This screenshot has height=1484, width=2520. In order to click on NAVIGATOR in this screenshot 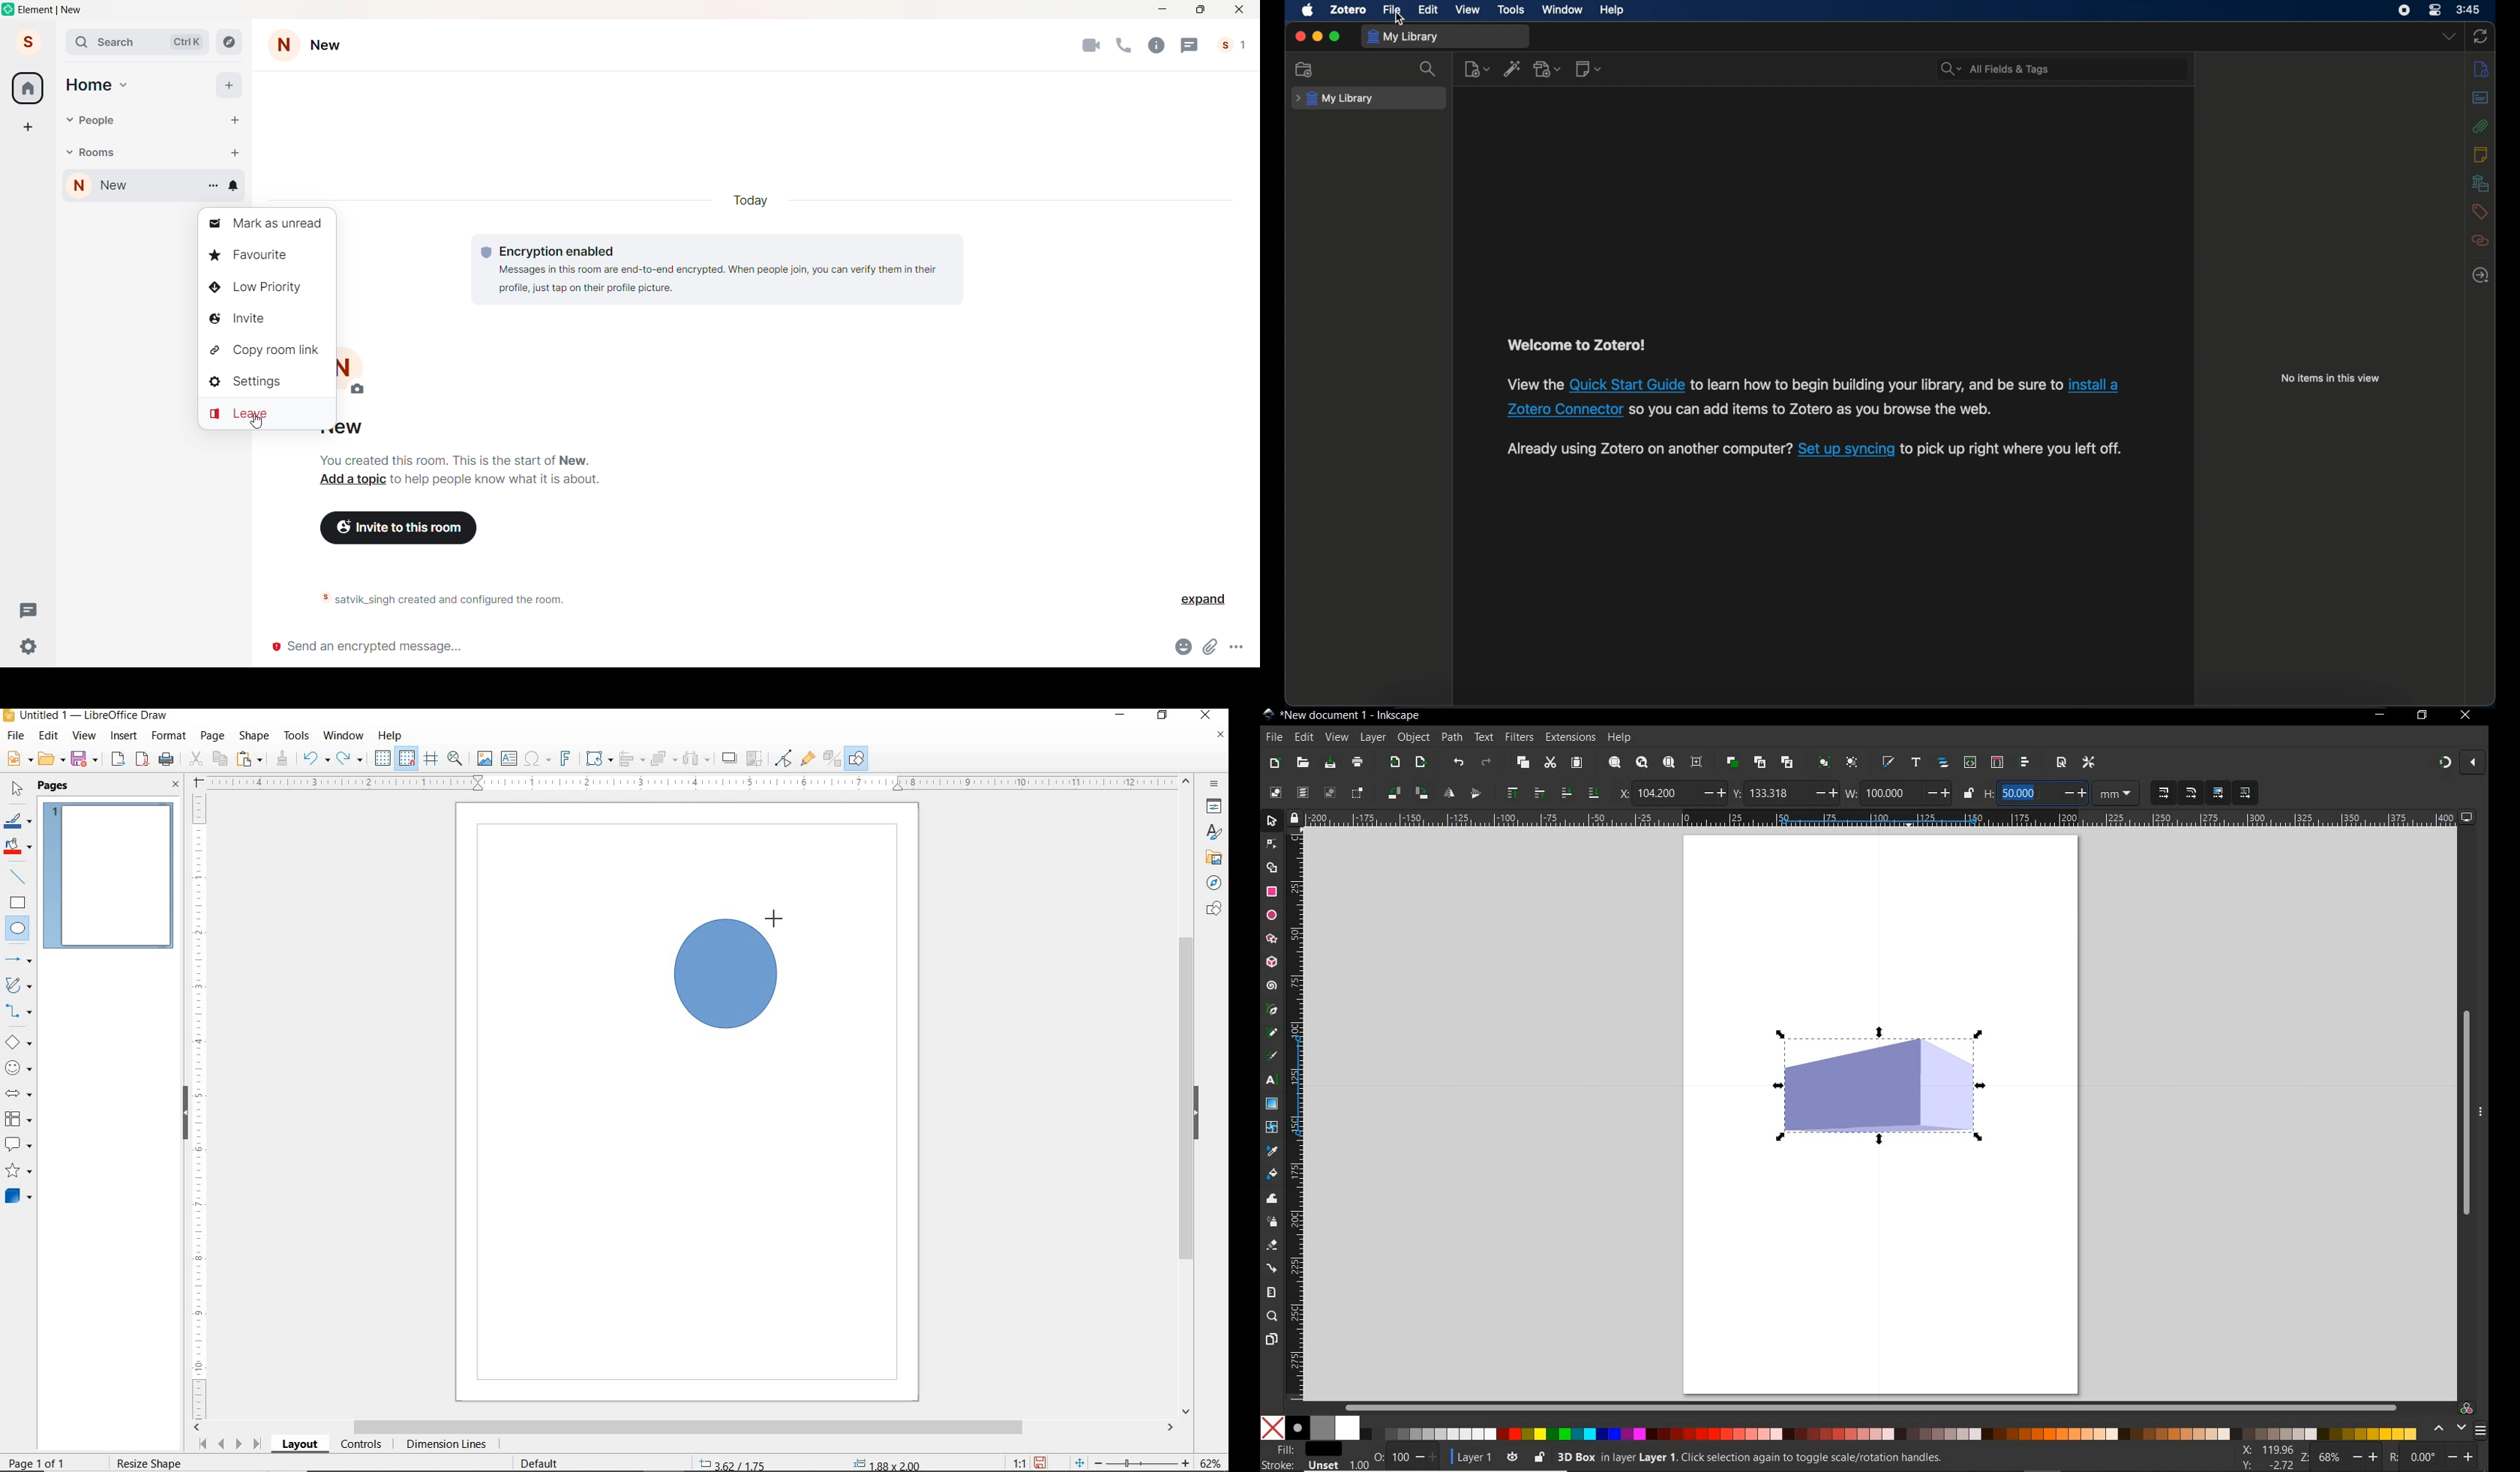, I will do `click(1210, 883)`.